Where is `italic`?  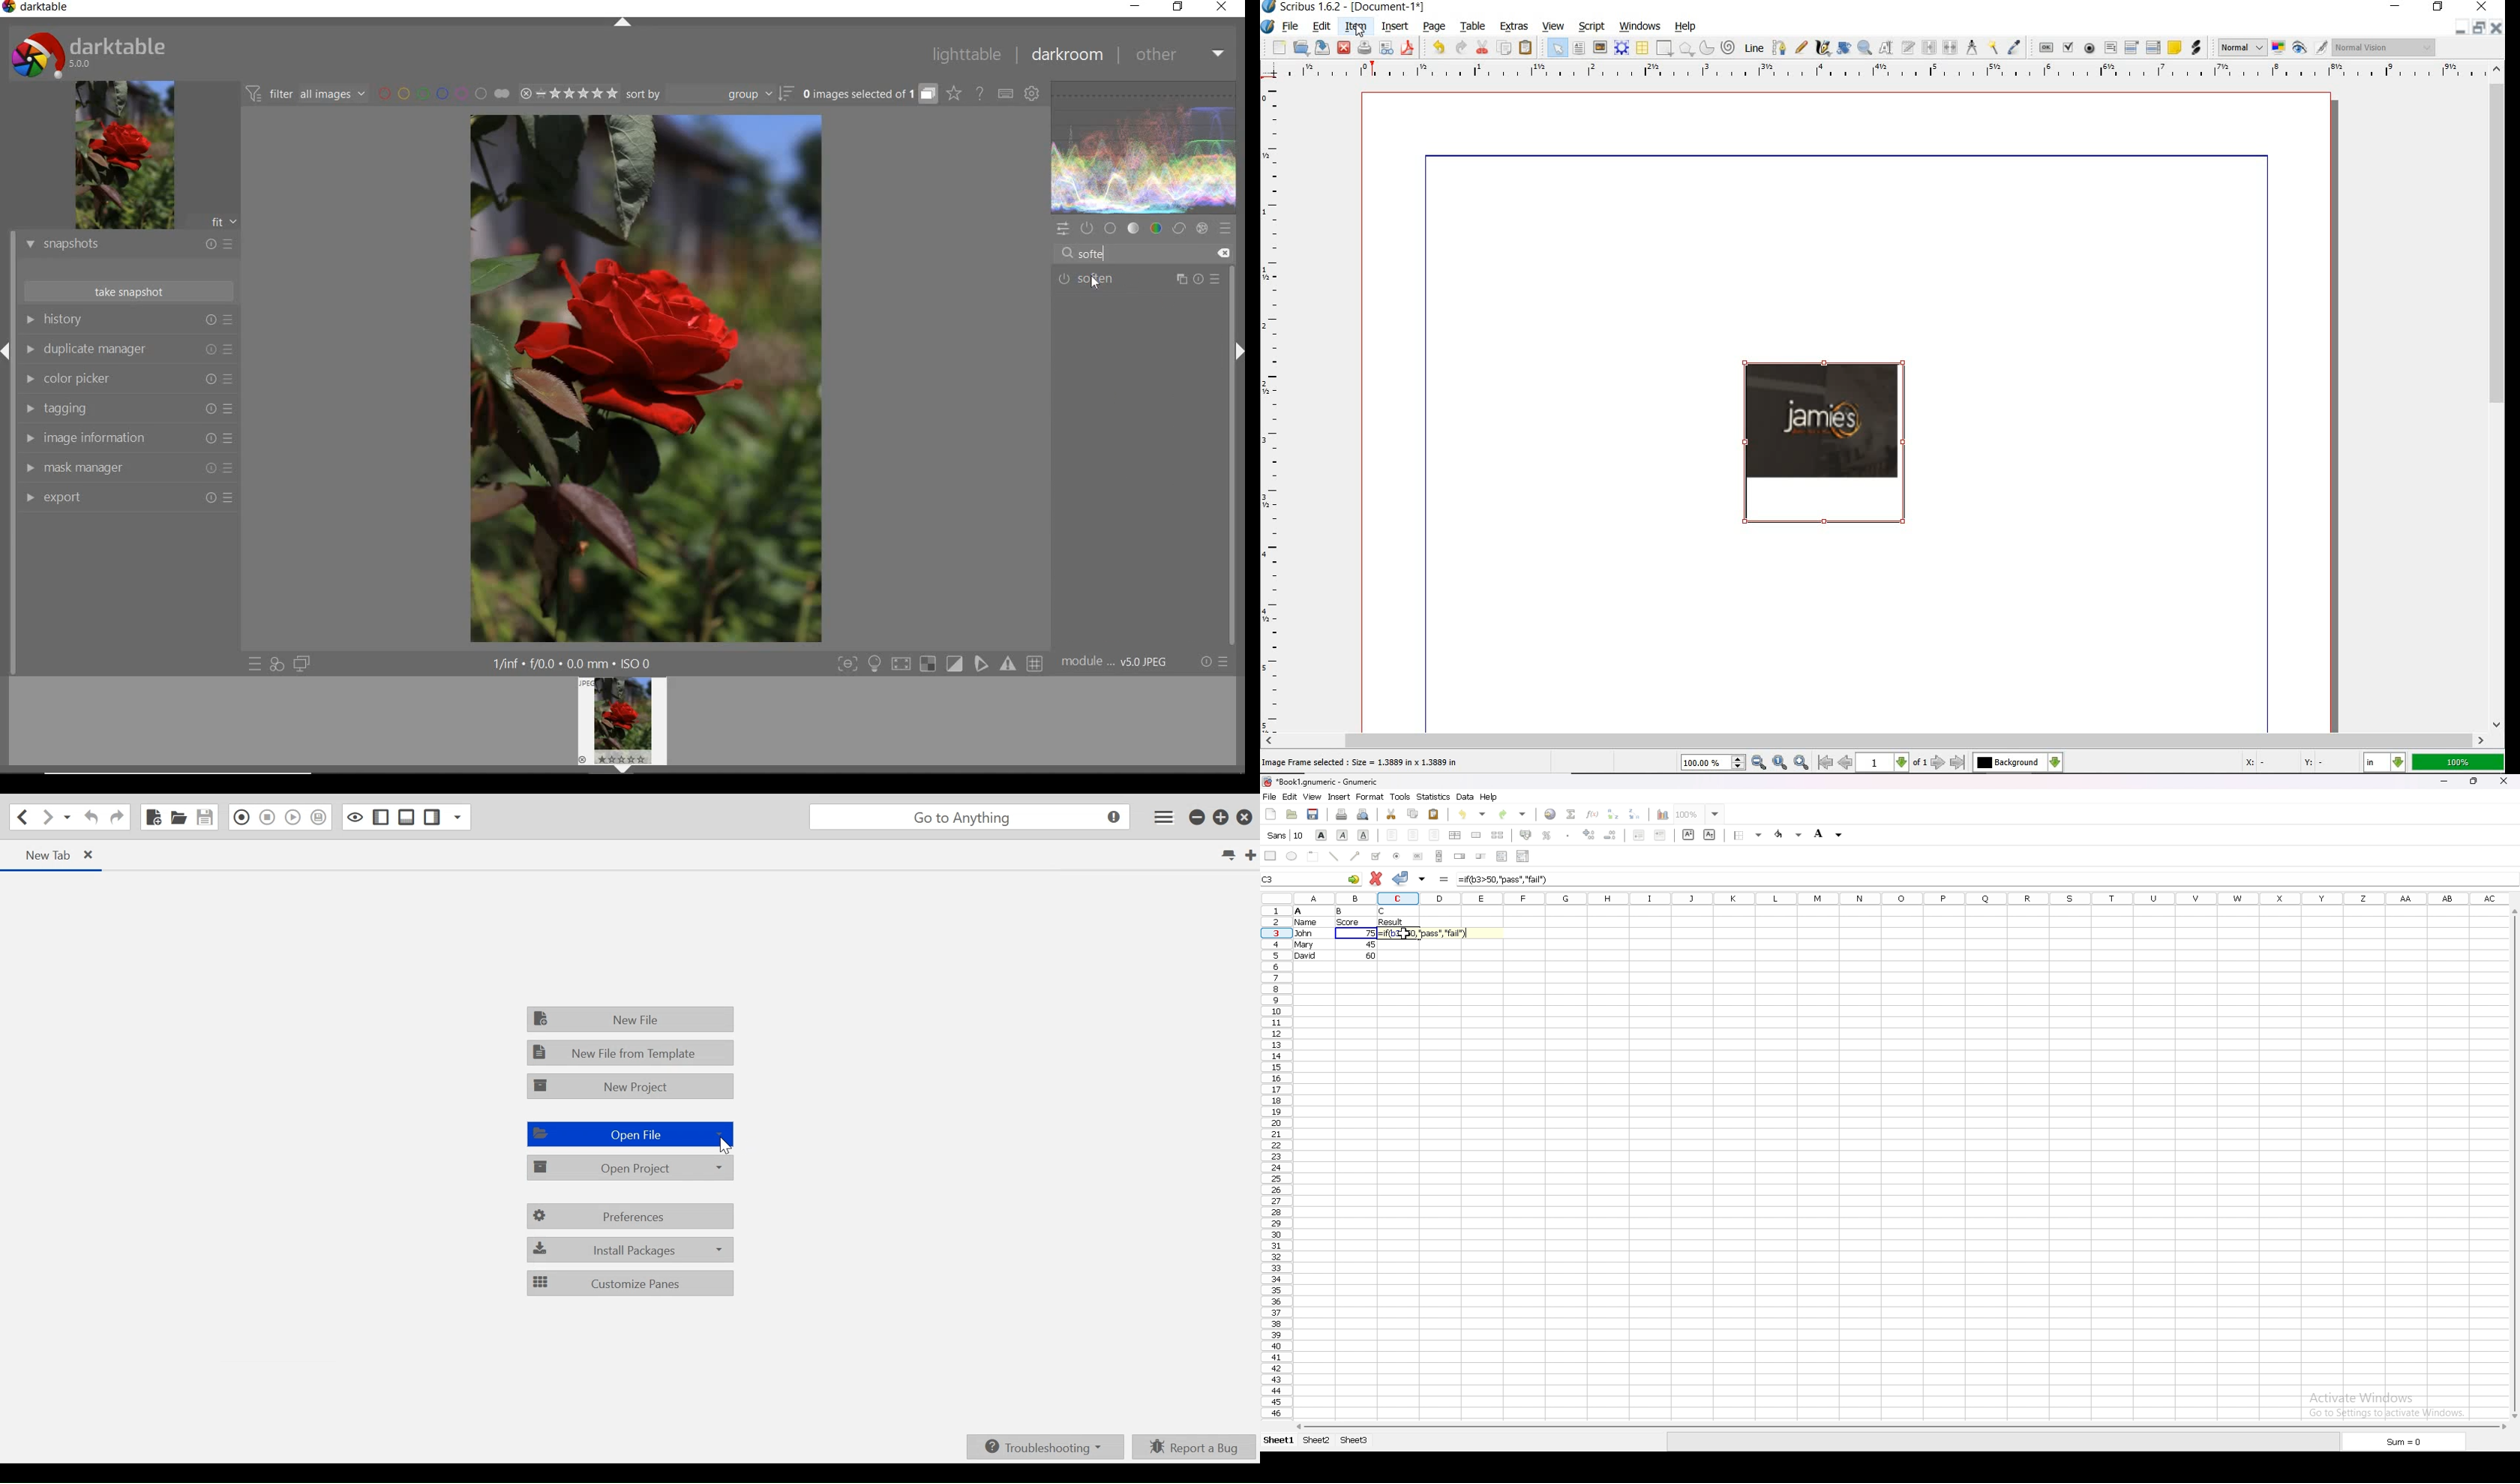
italic is located at coordinates (1344, 835).